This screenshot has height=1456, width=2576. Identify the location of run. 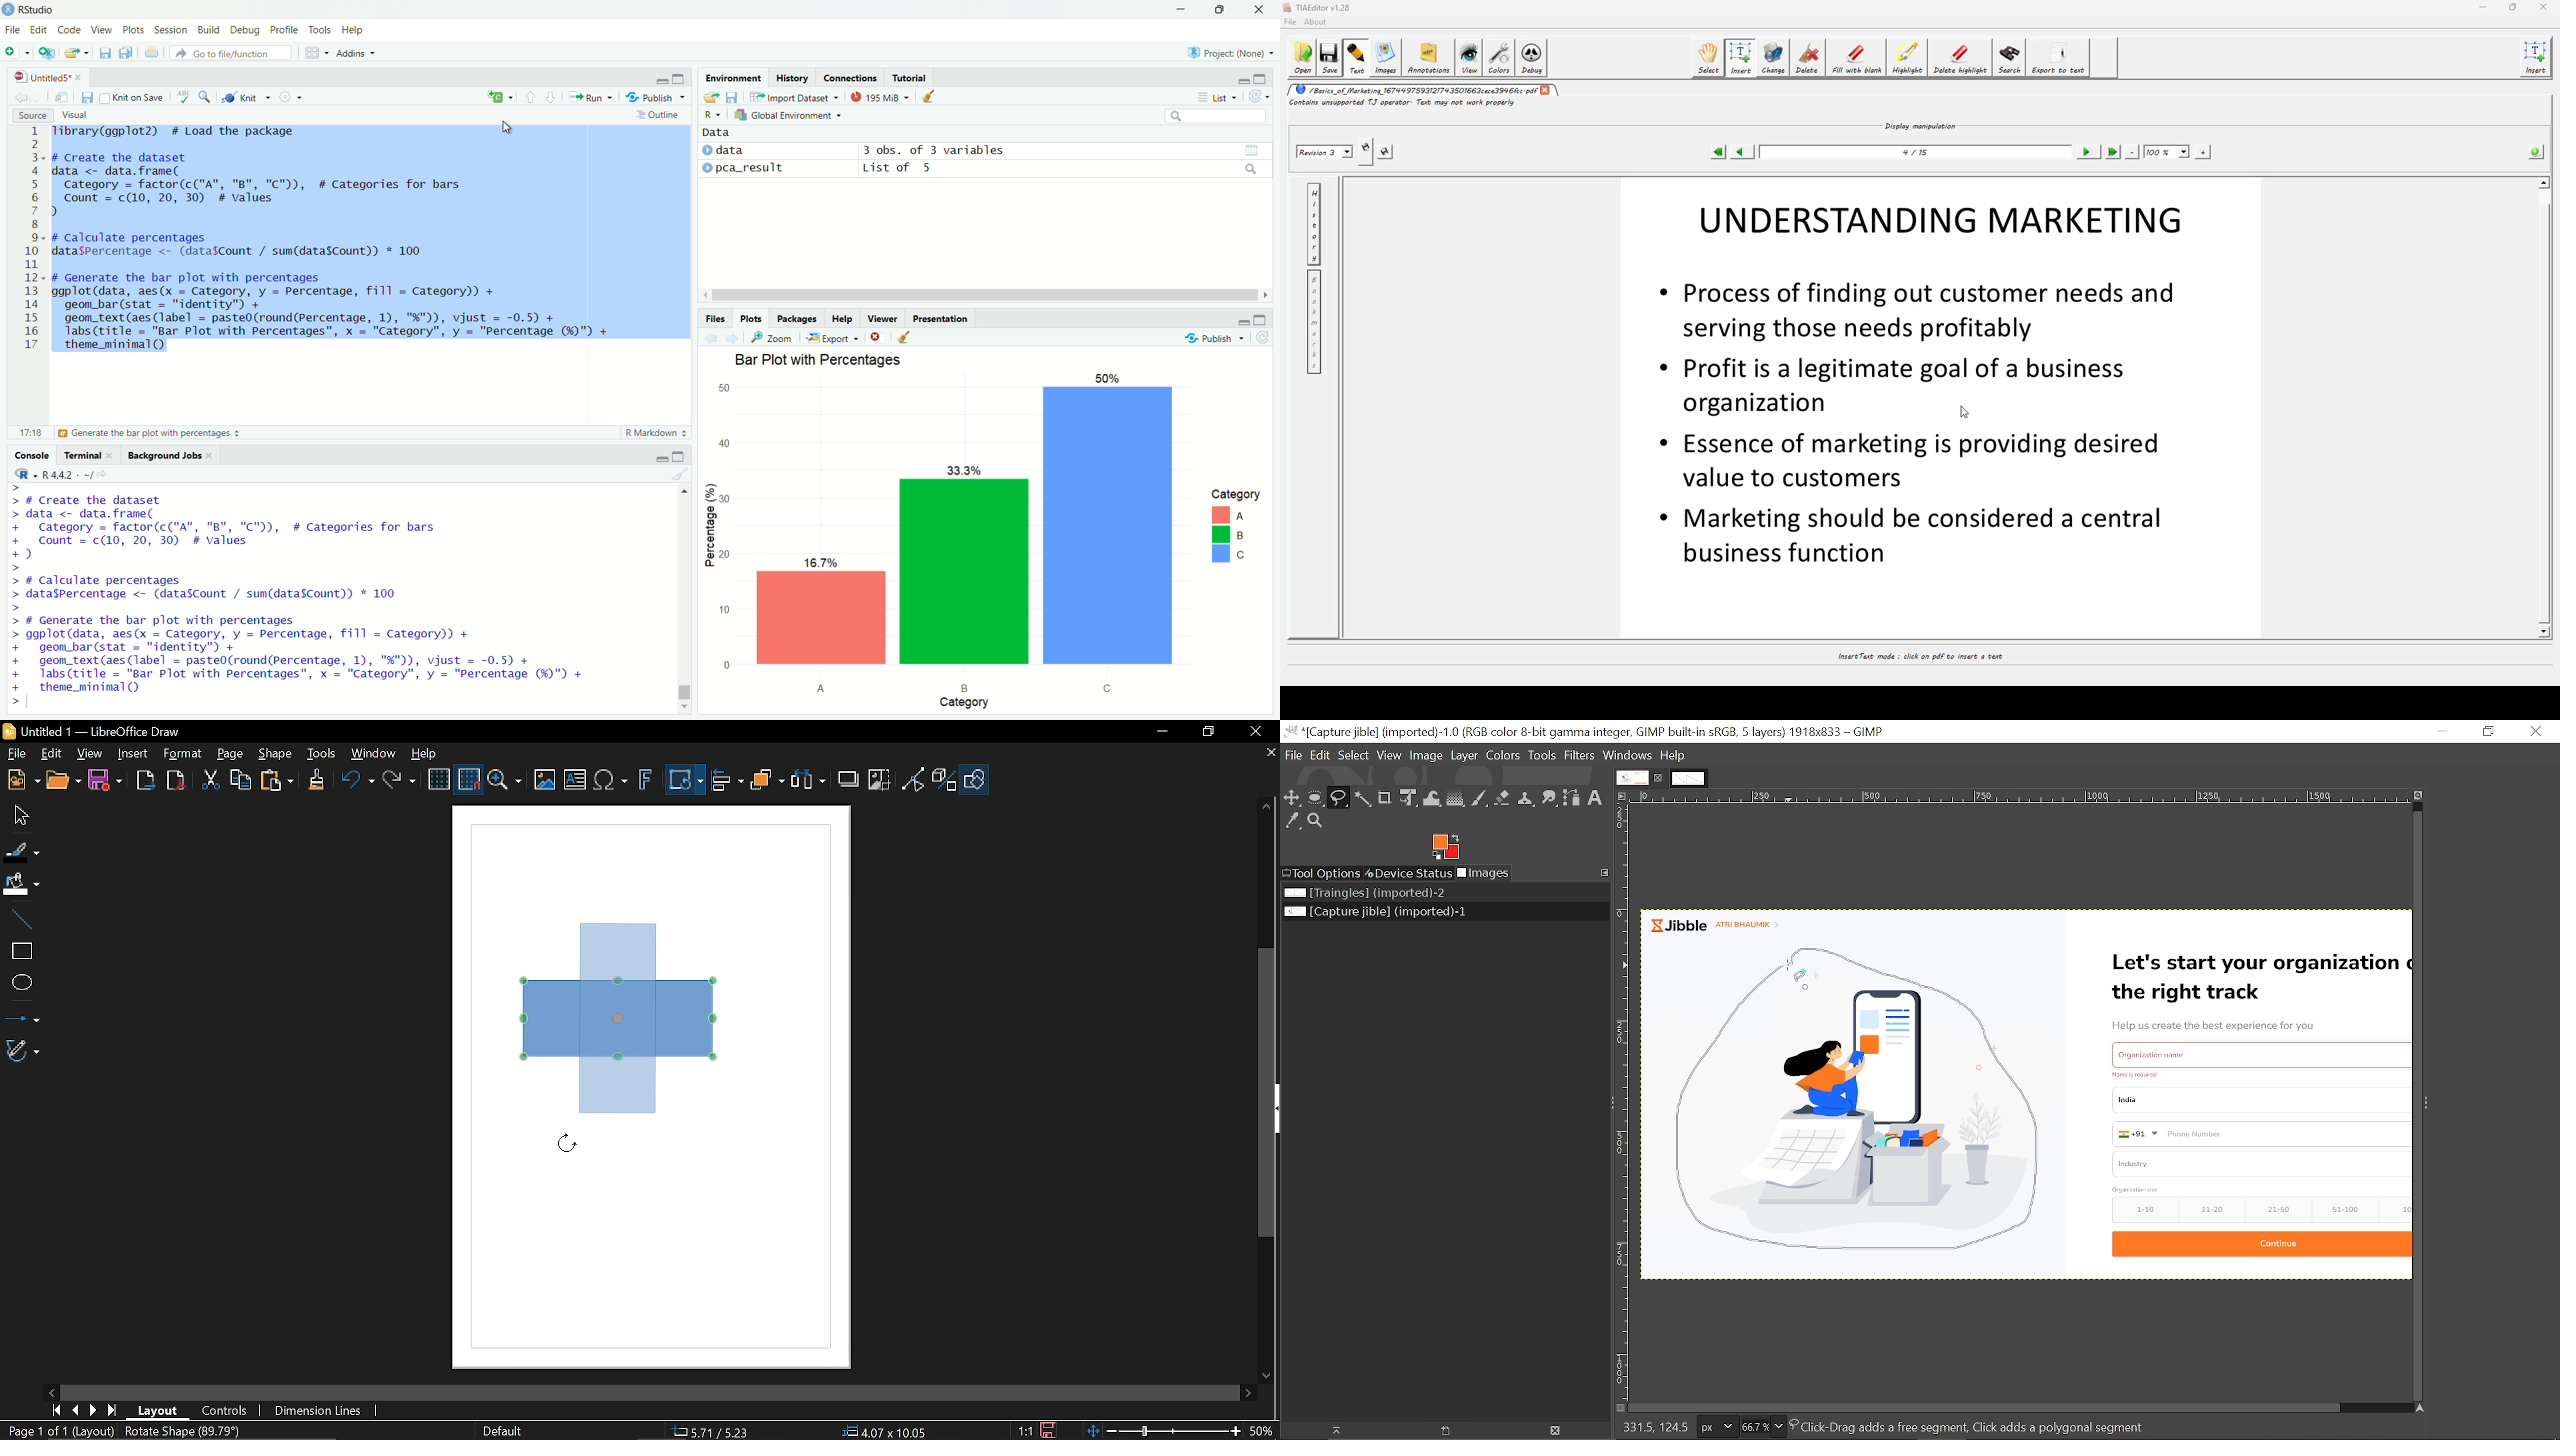
(588, 97).